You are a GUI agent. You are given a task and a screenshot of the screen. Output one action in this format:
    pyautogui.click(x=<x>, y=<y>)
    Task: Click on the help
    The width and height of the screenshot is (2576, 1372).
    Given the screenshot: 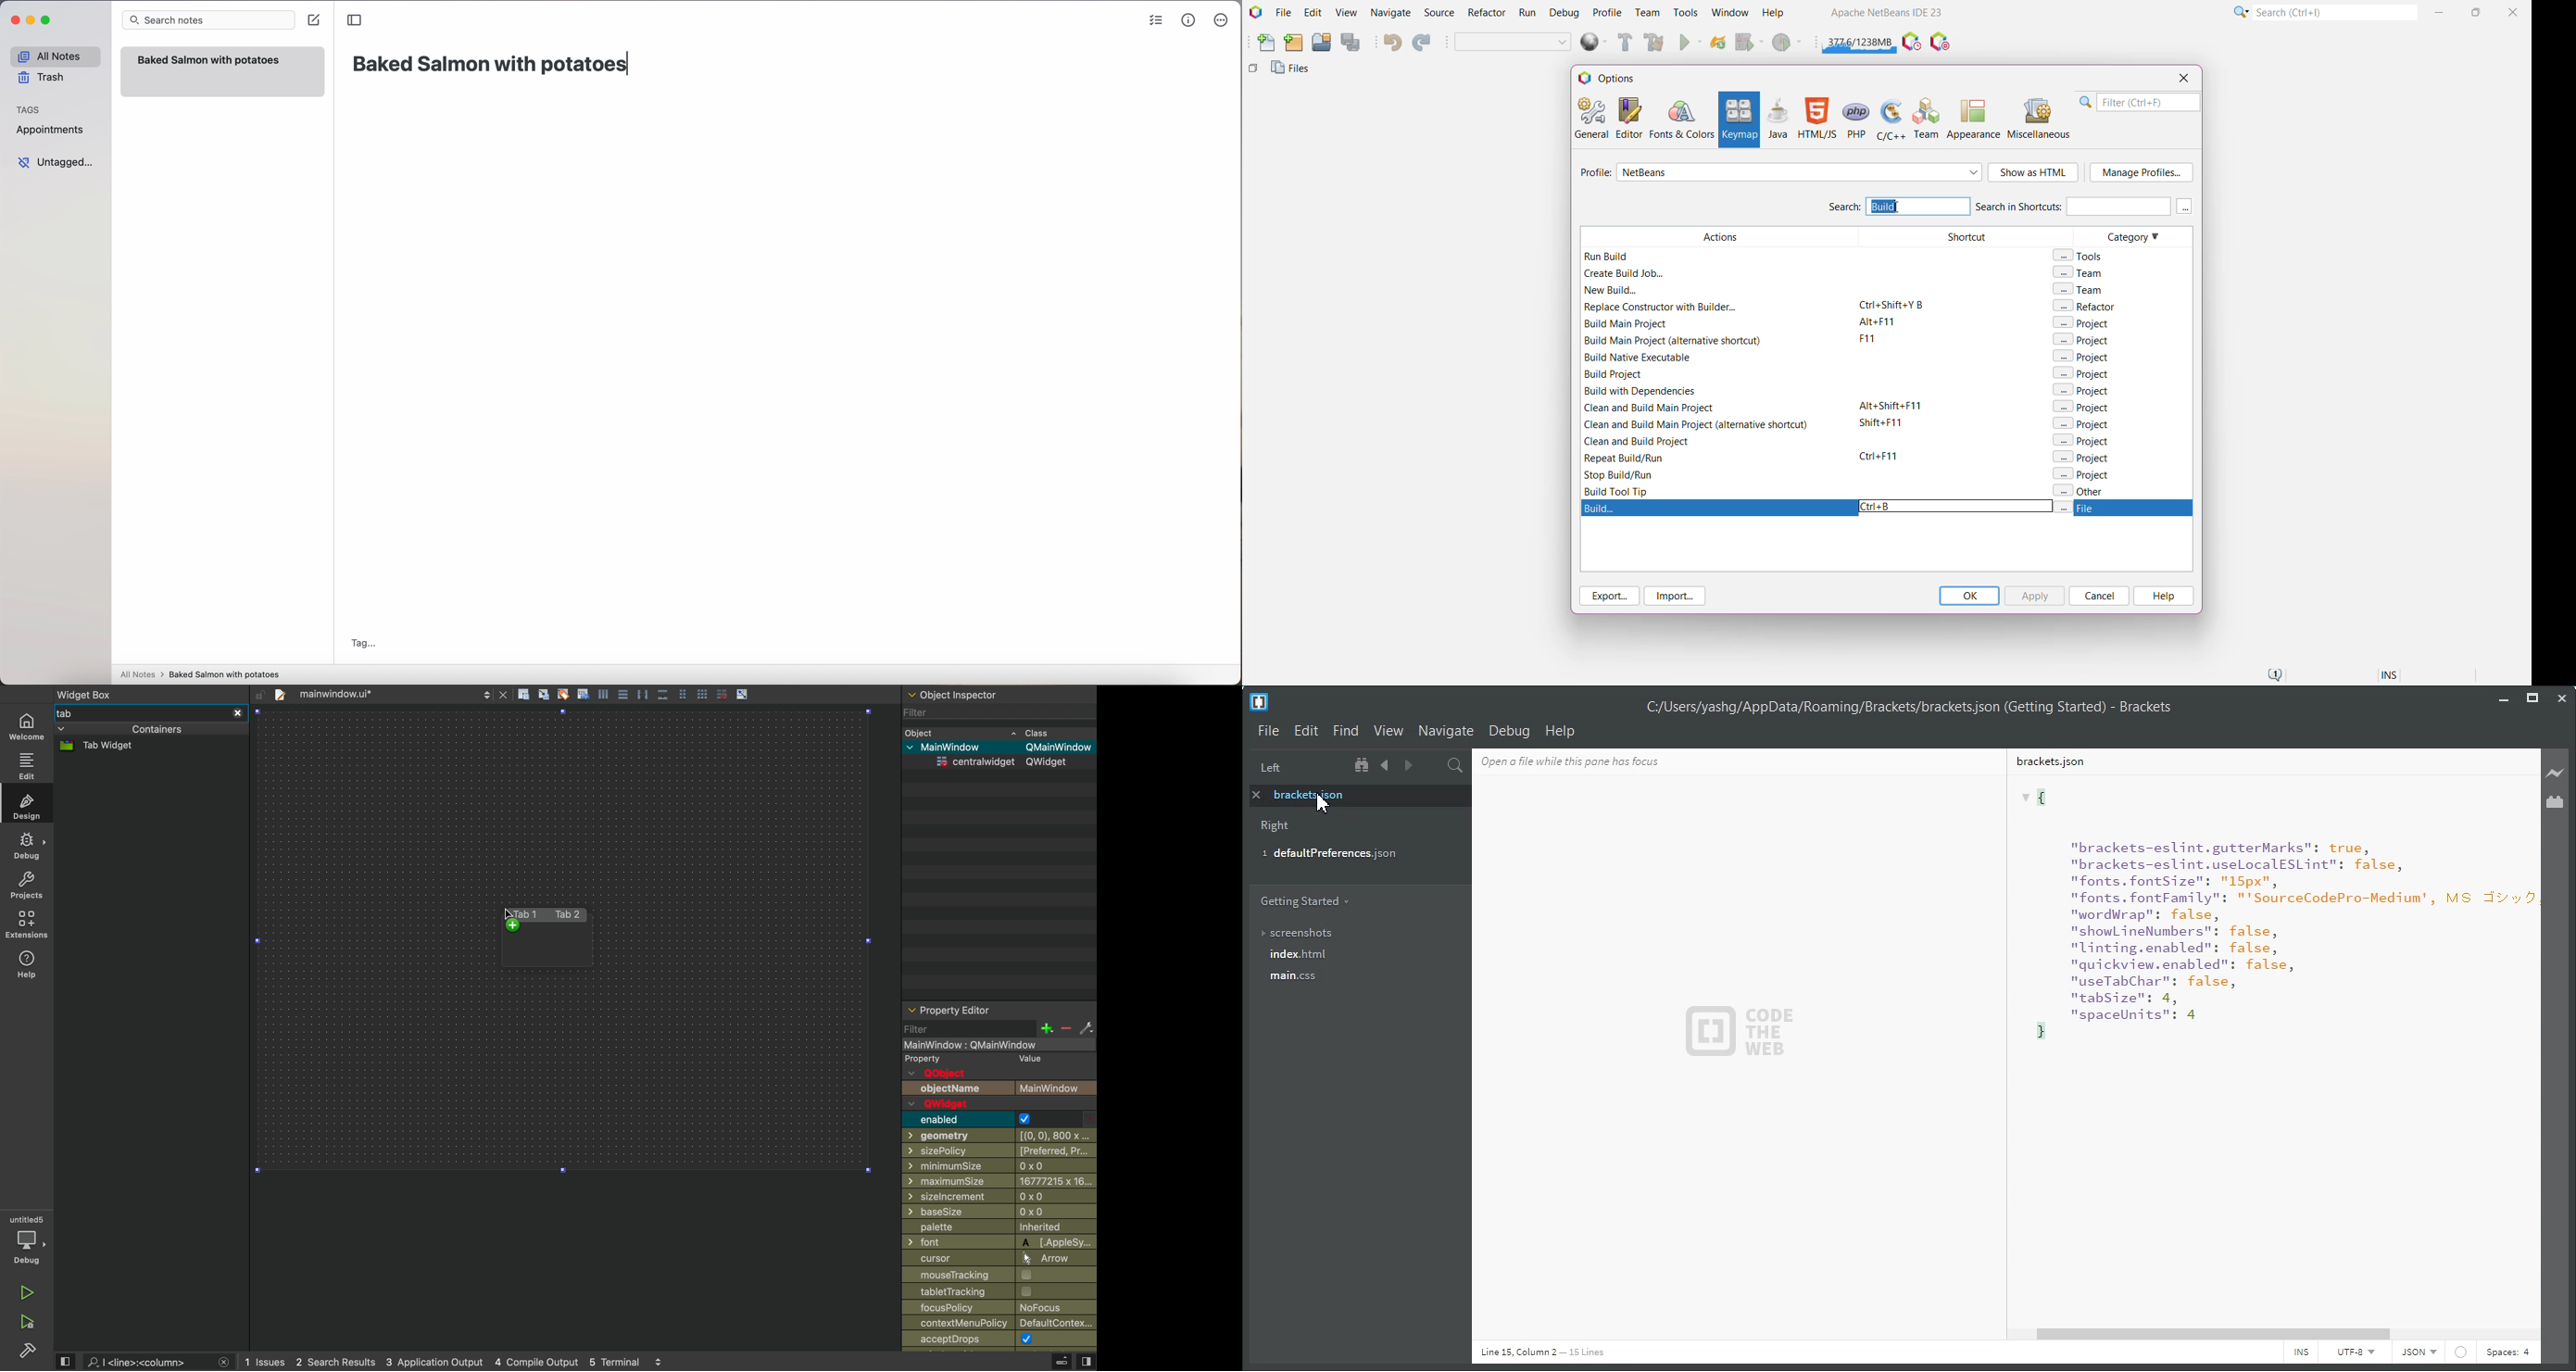 What is the action you would take?
    pyautogui.click(x=26, y=965)
    